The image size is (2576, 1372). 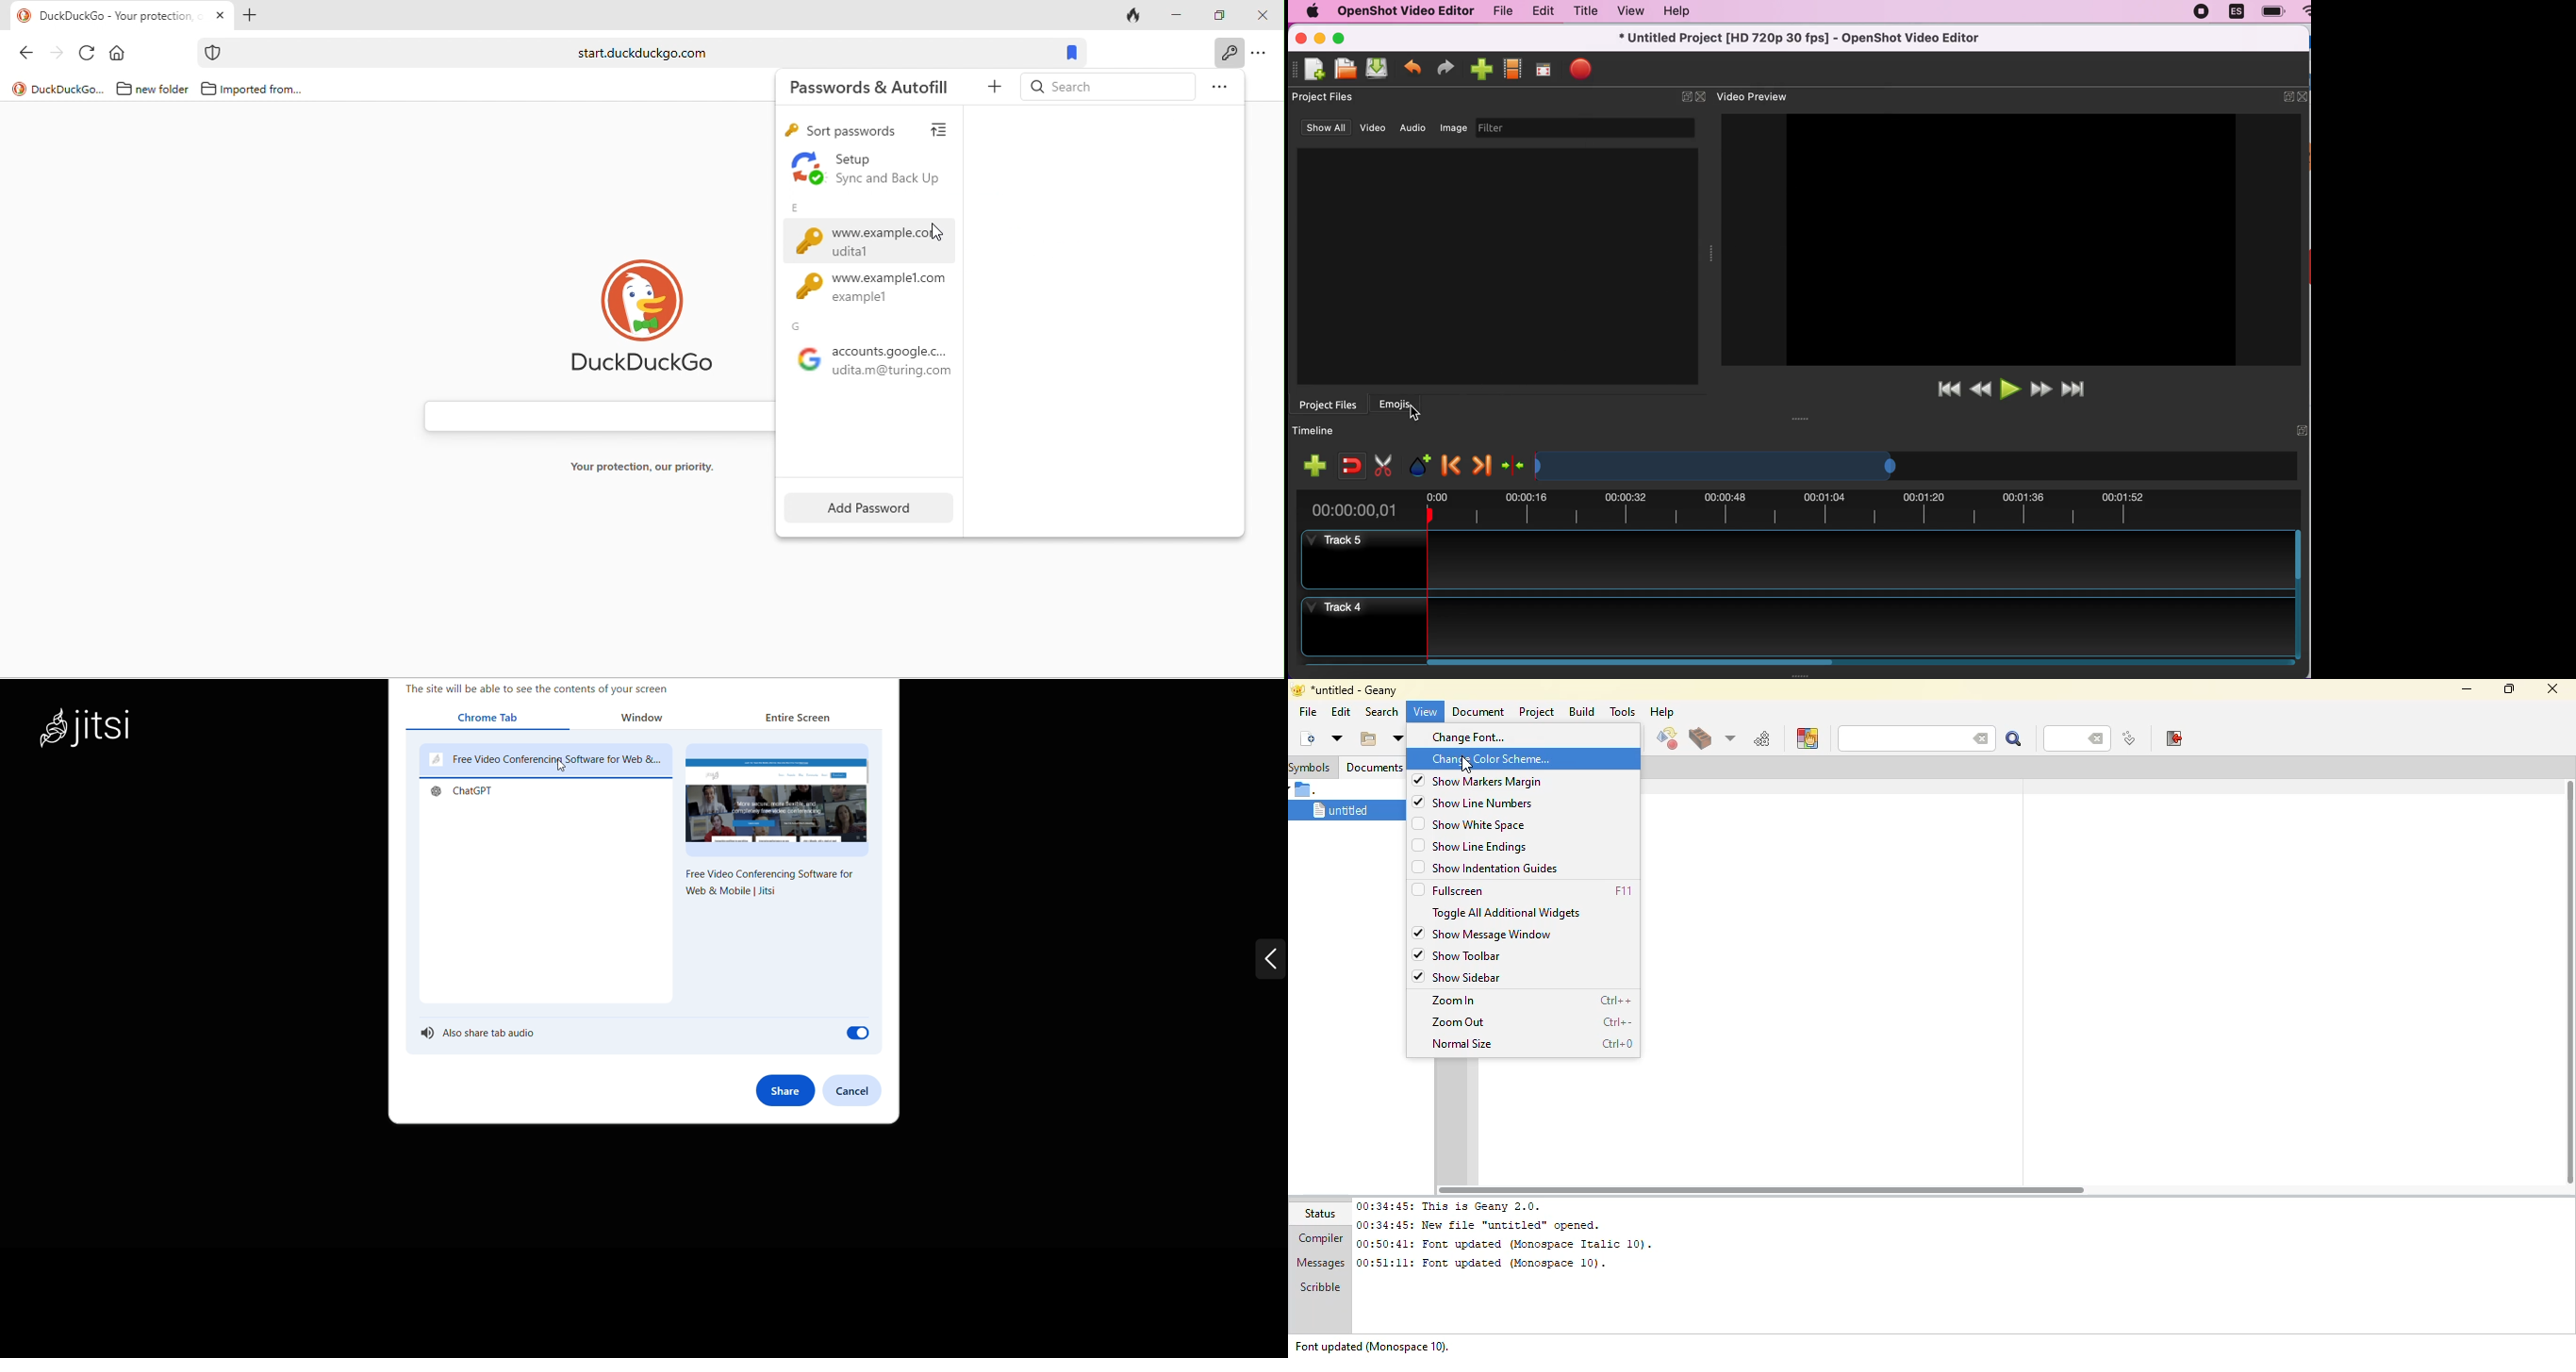 I want to click on filter, so click(x=1588, y=128).